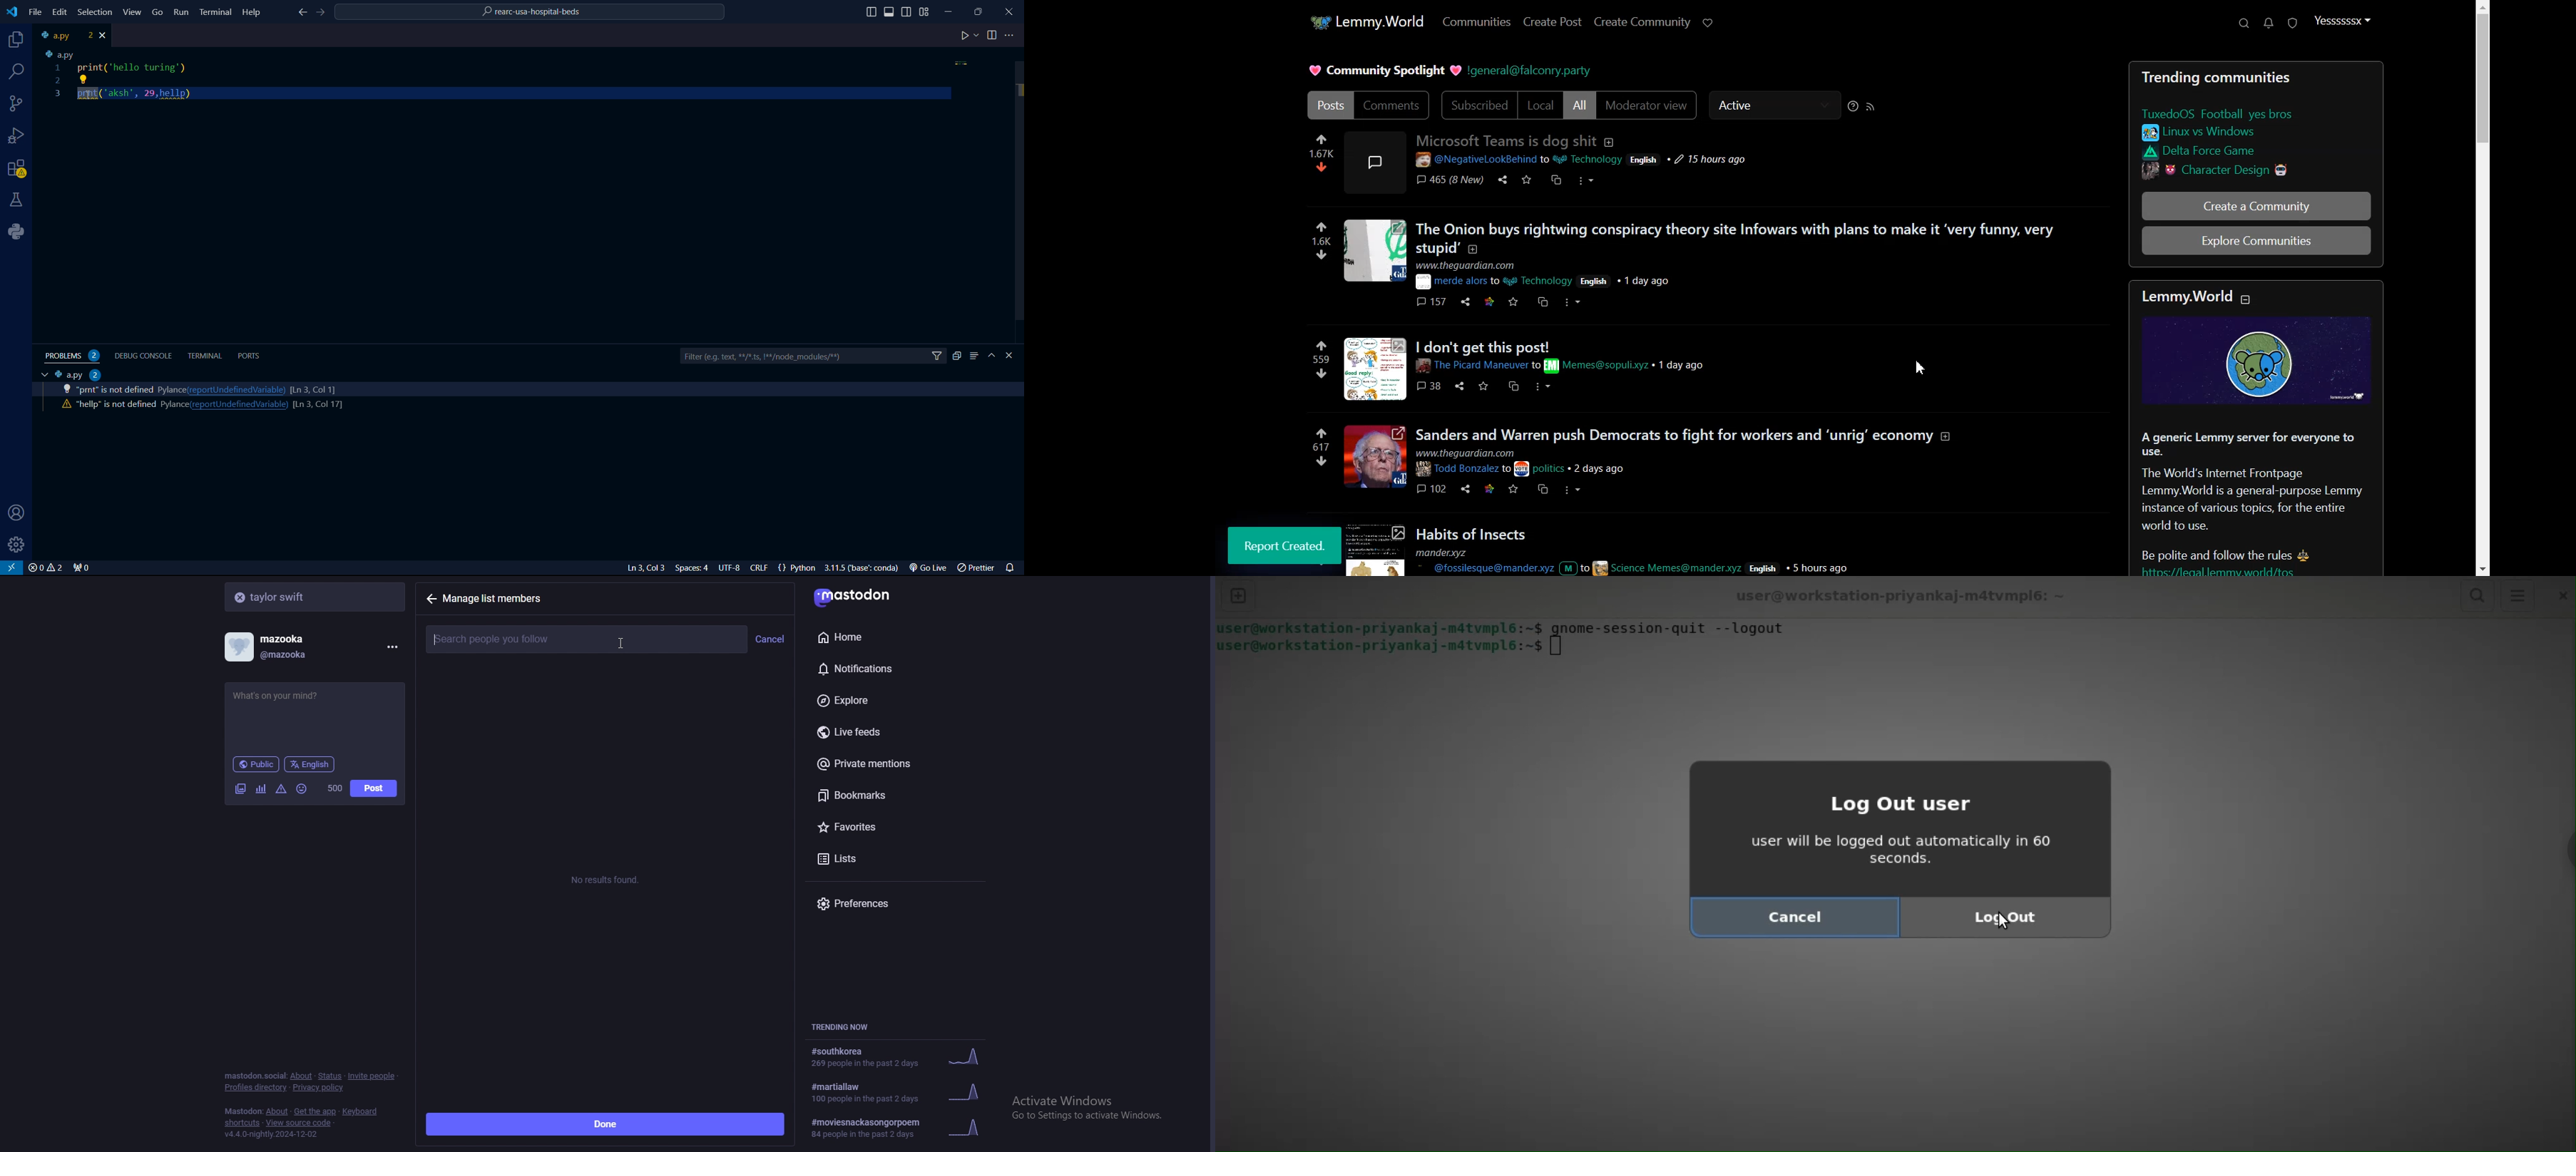 The width and height of the screenshot is (2576, 1176). Describe the element at coordinates (980, 11) in the screenshot. I see `maximize` at that location.